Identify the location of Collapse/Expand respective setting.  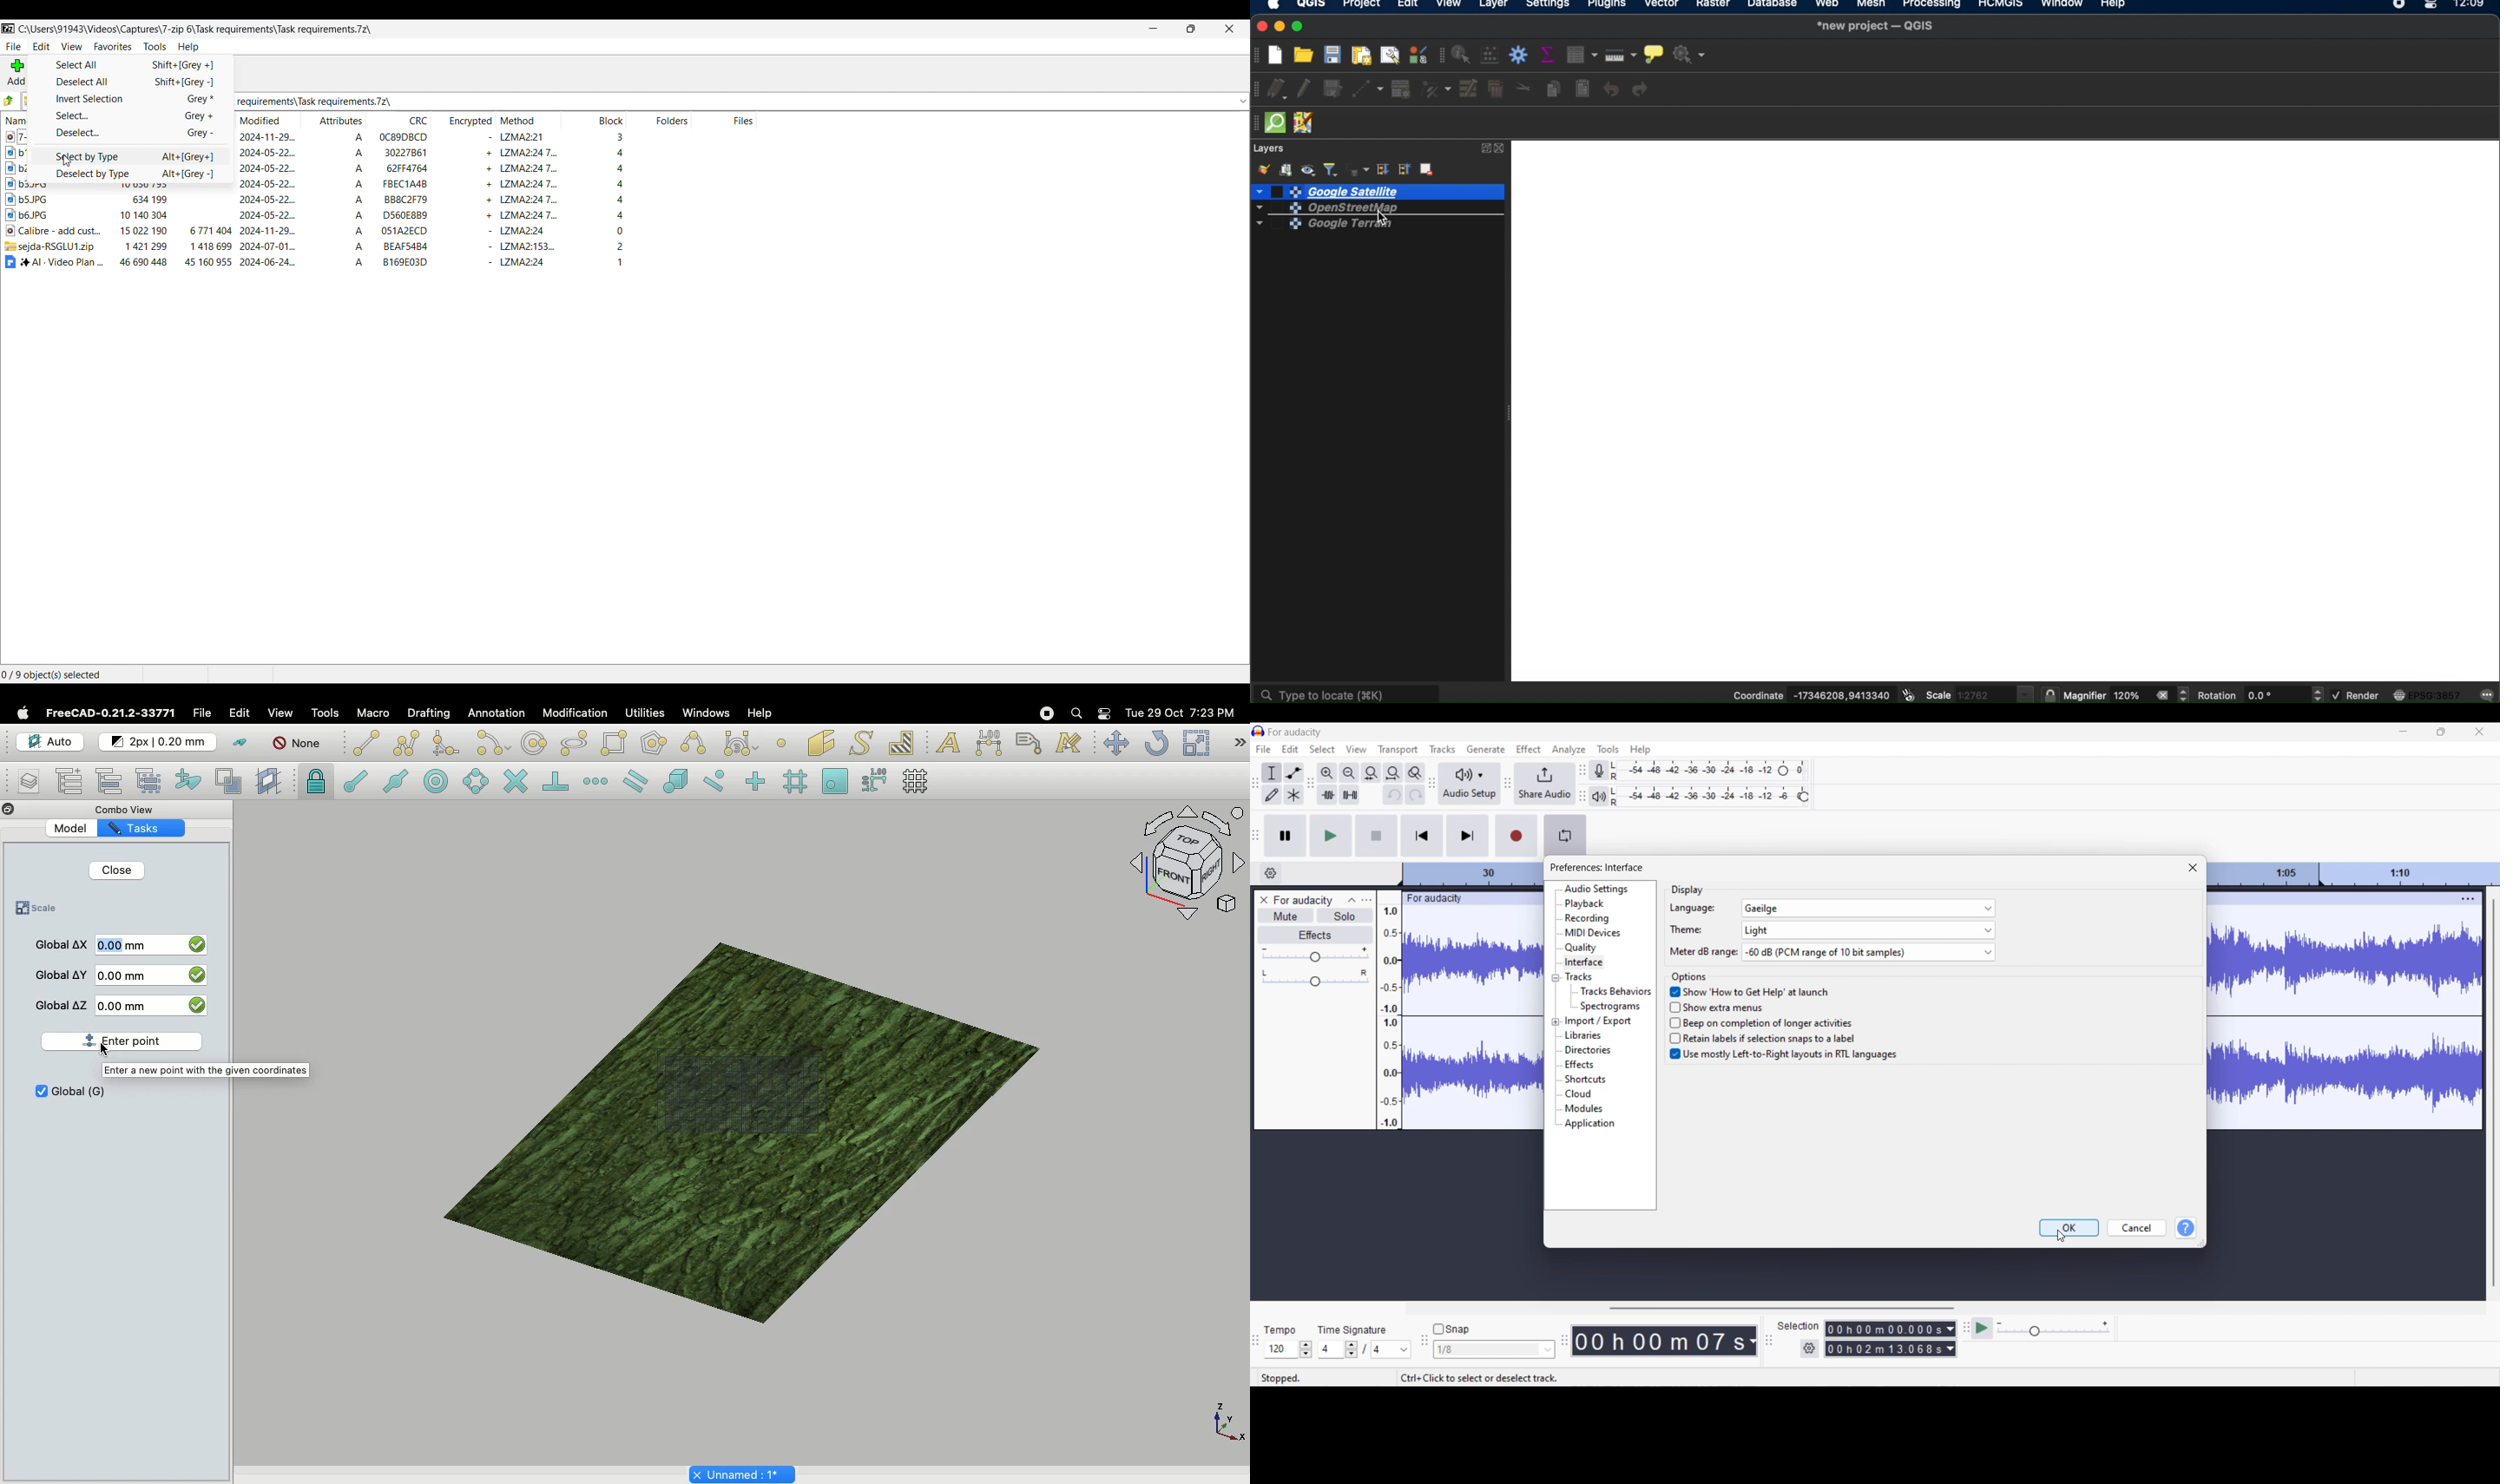
(1555, 1000).